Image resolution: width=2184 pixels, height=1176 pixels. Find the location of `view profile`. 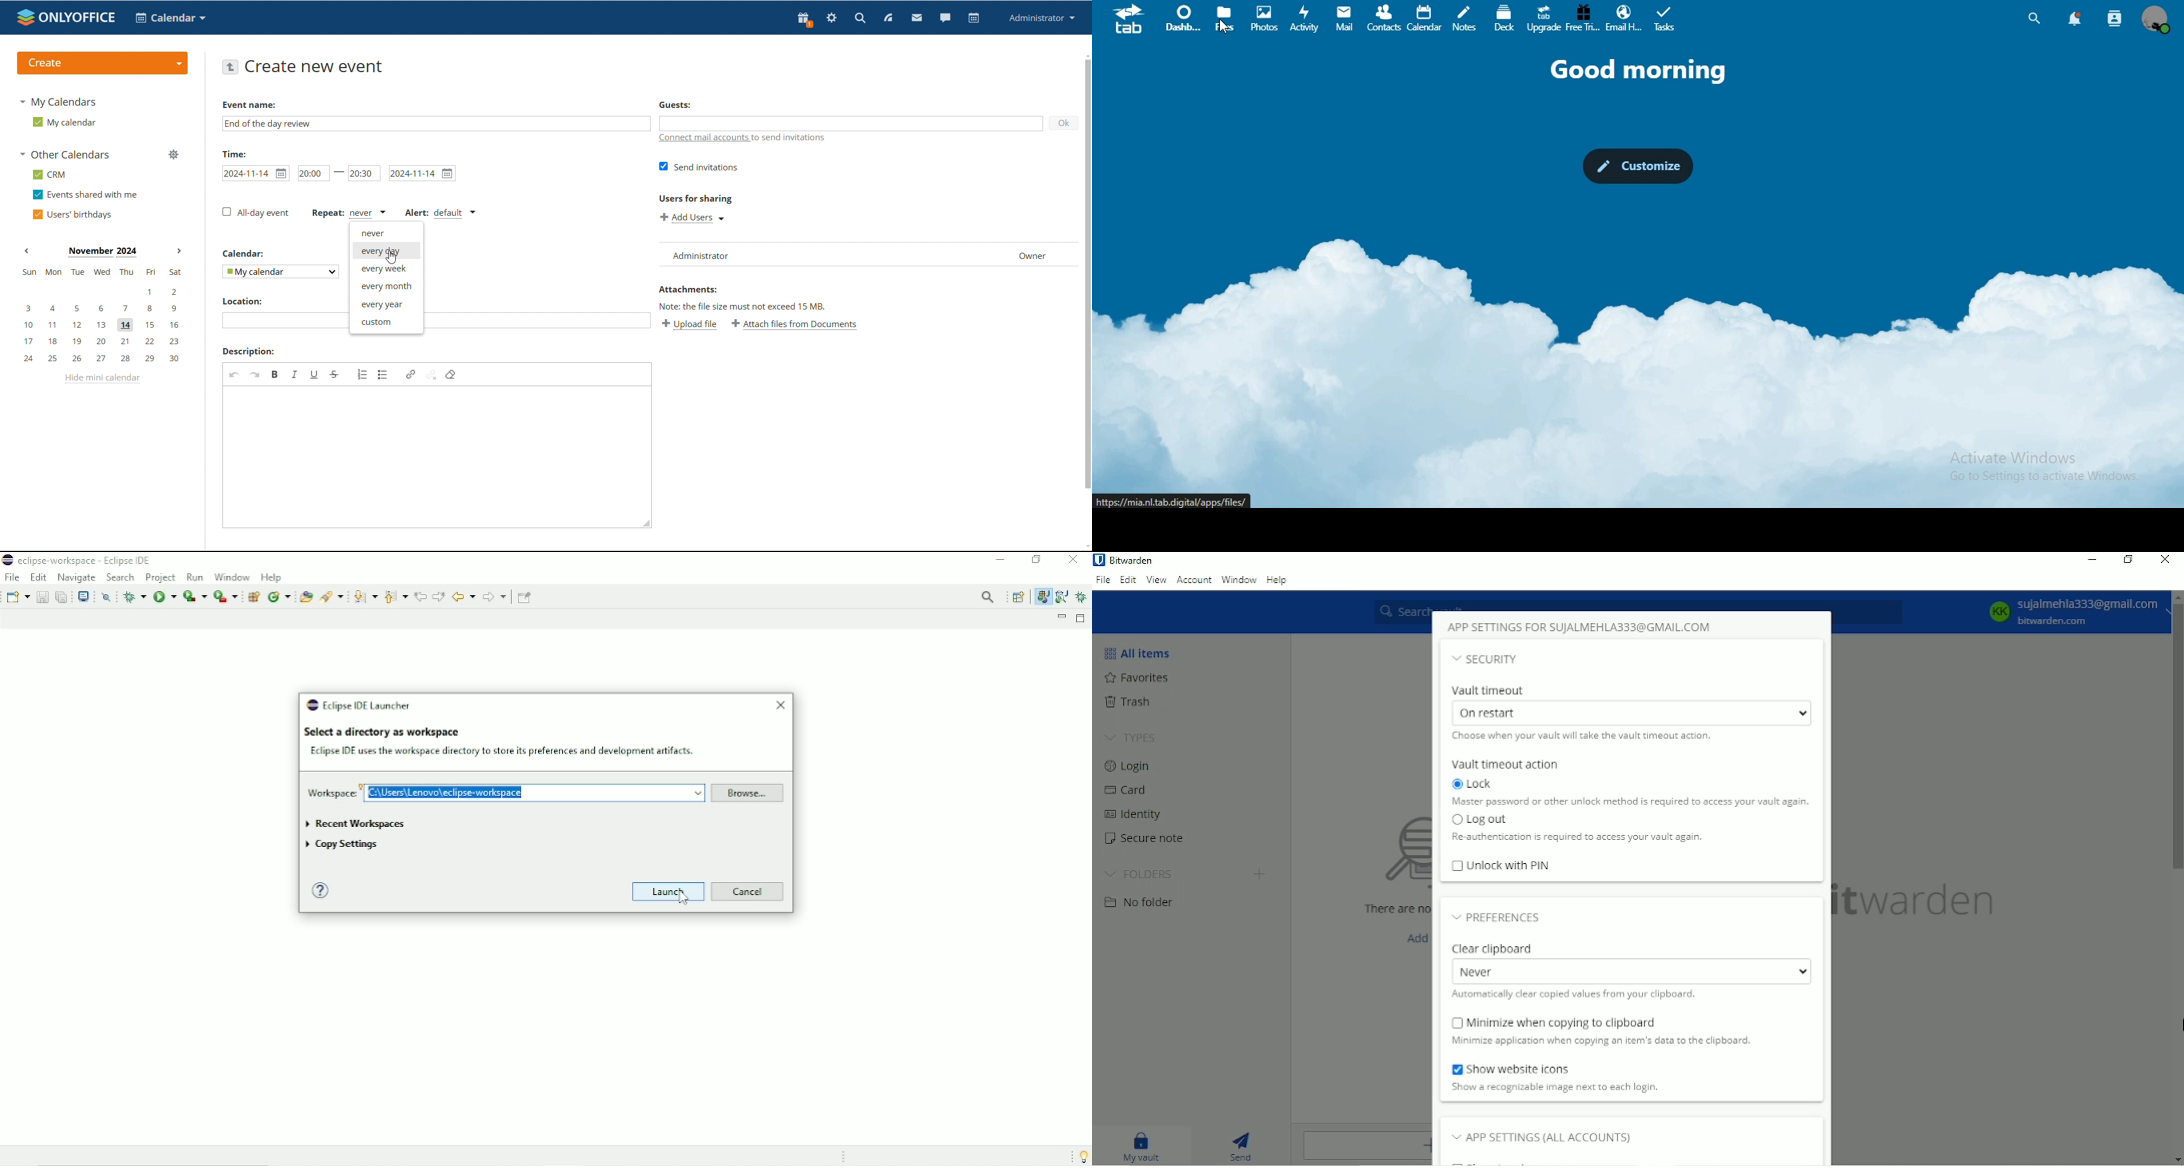

view profile is located at coordinates (2154, 20).